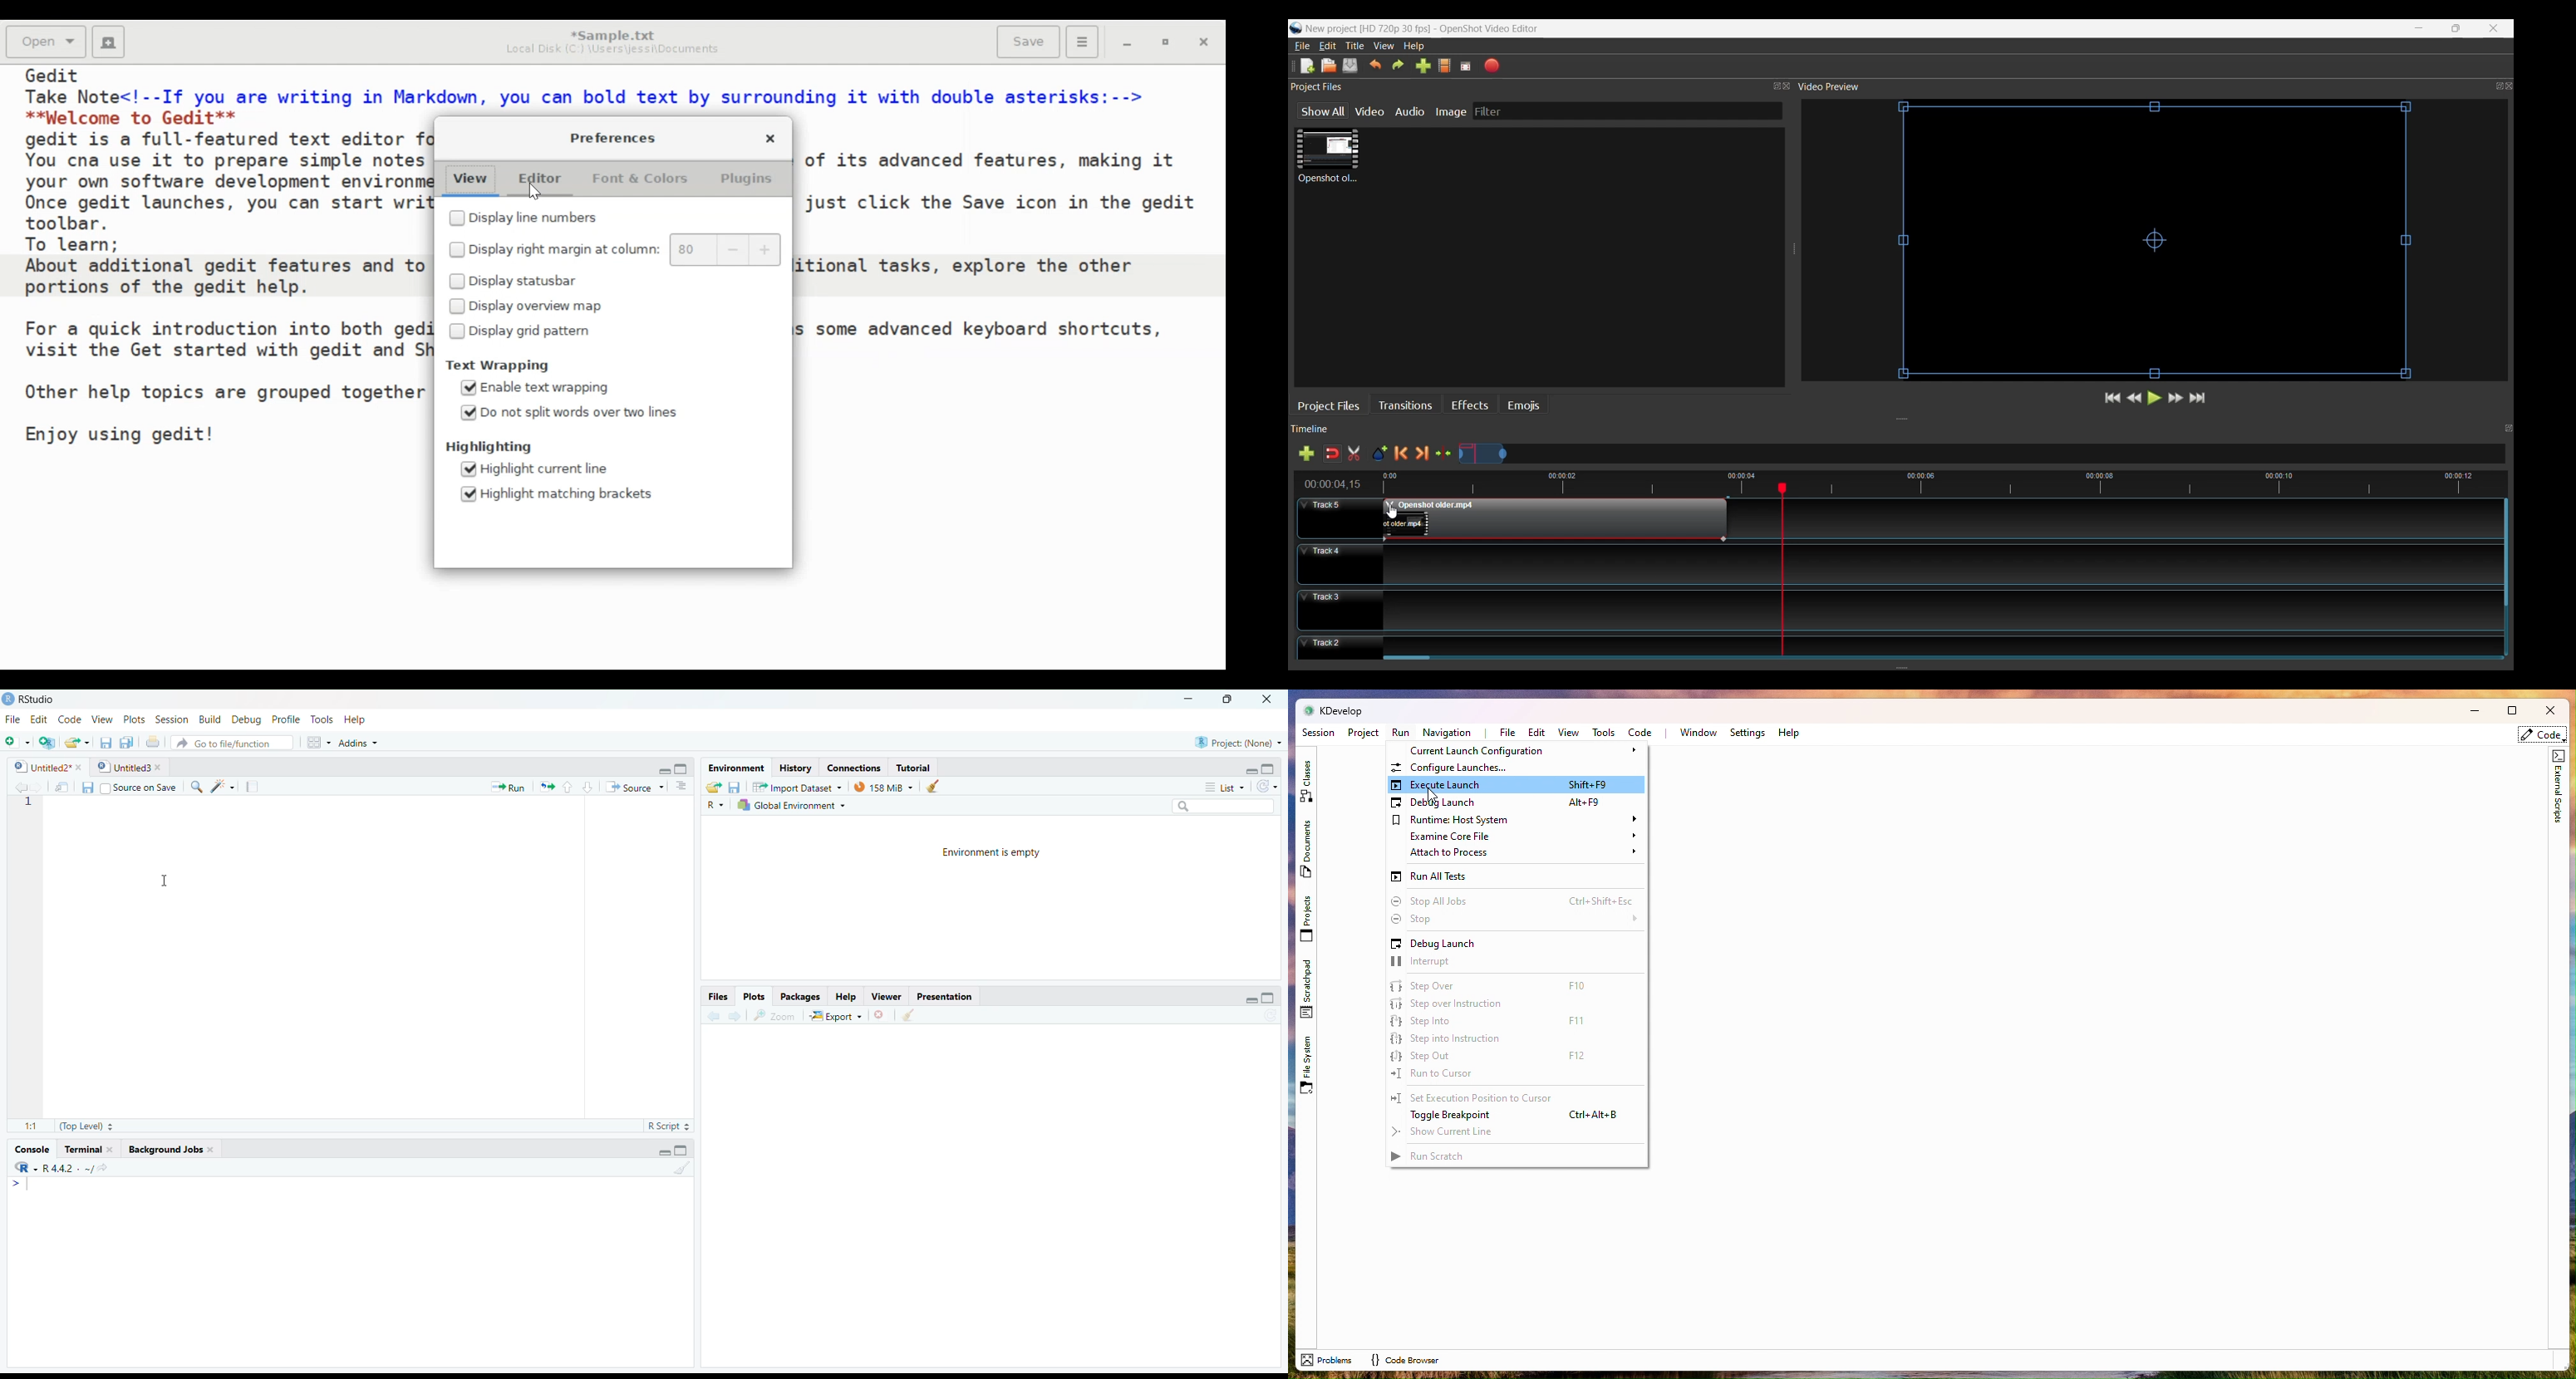  What do you see at coordinates (798, 996) in the screenshot?
I see `Packages` at bounding box center [798, 996].